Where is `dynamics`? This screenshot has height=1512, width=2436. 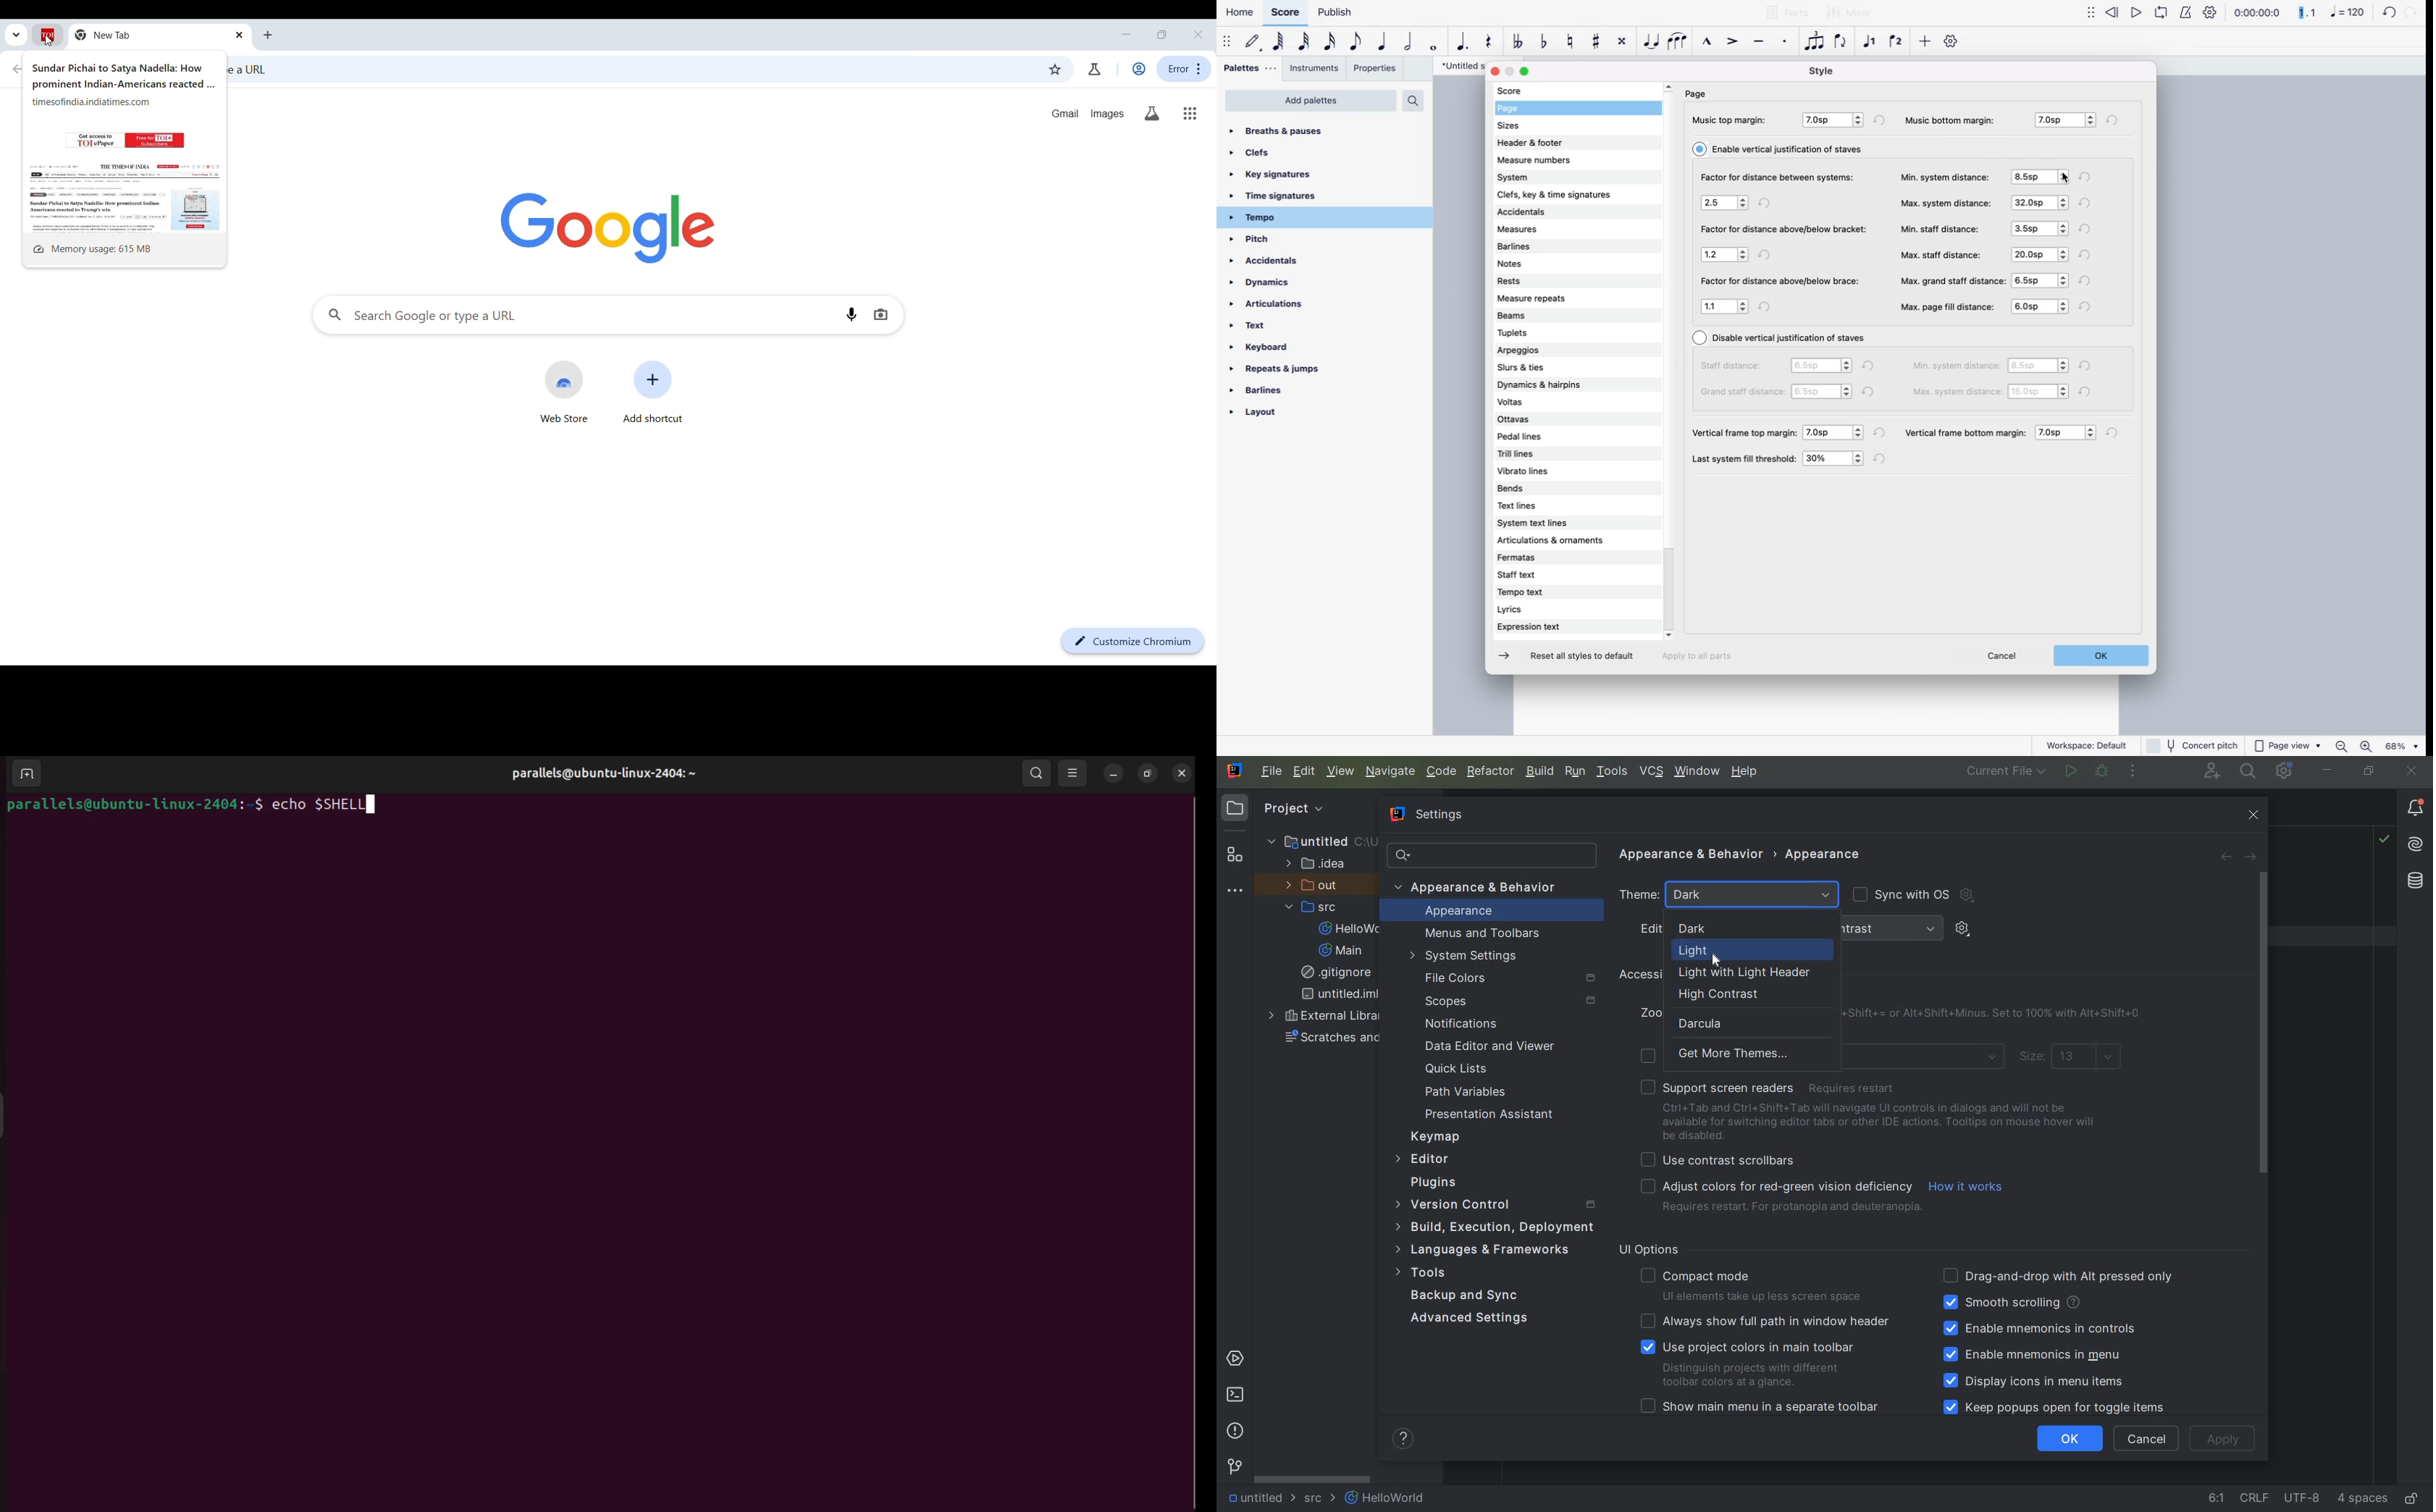
dynamics is located at coordinates (1281, 287).